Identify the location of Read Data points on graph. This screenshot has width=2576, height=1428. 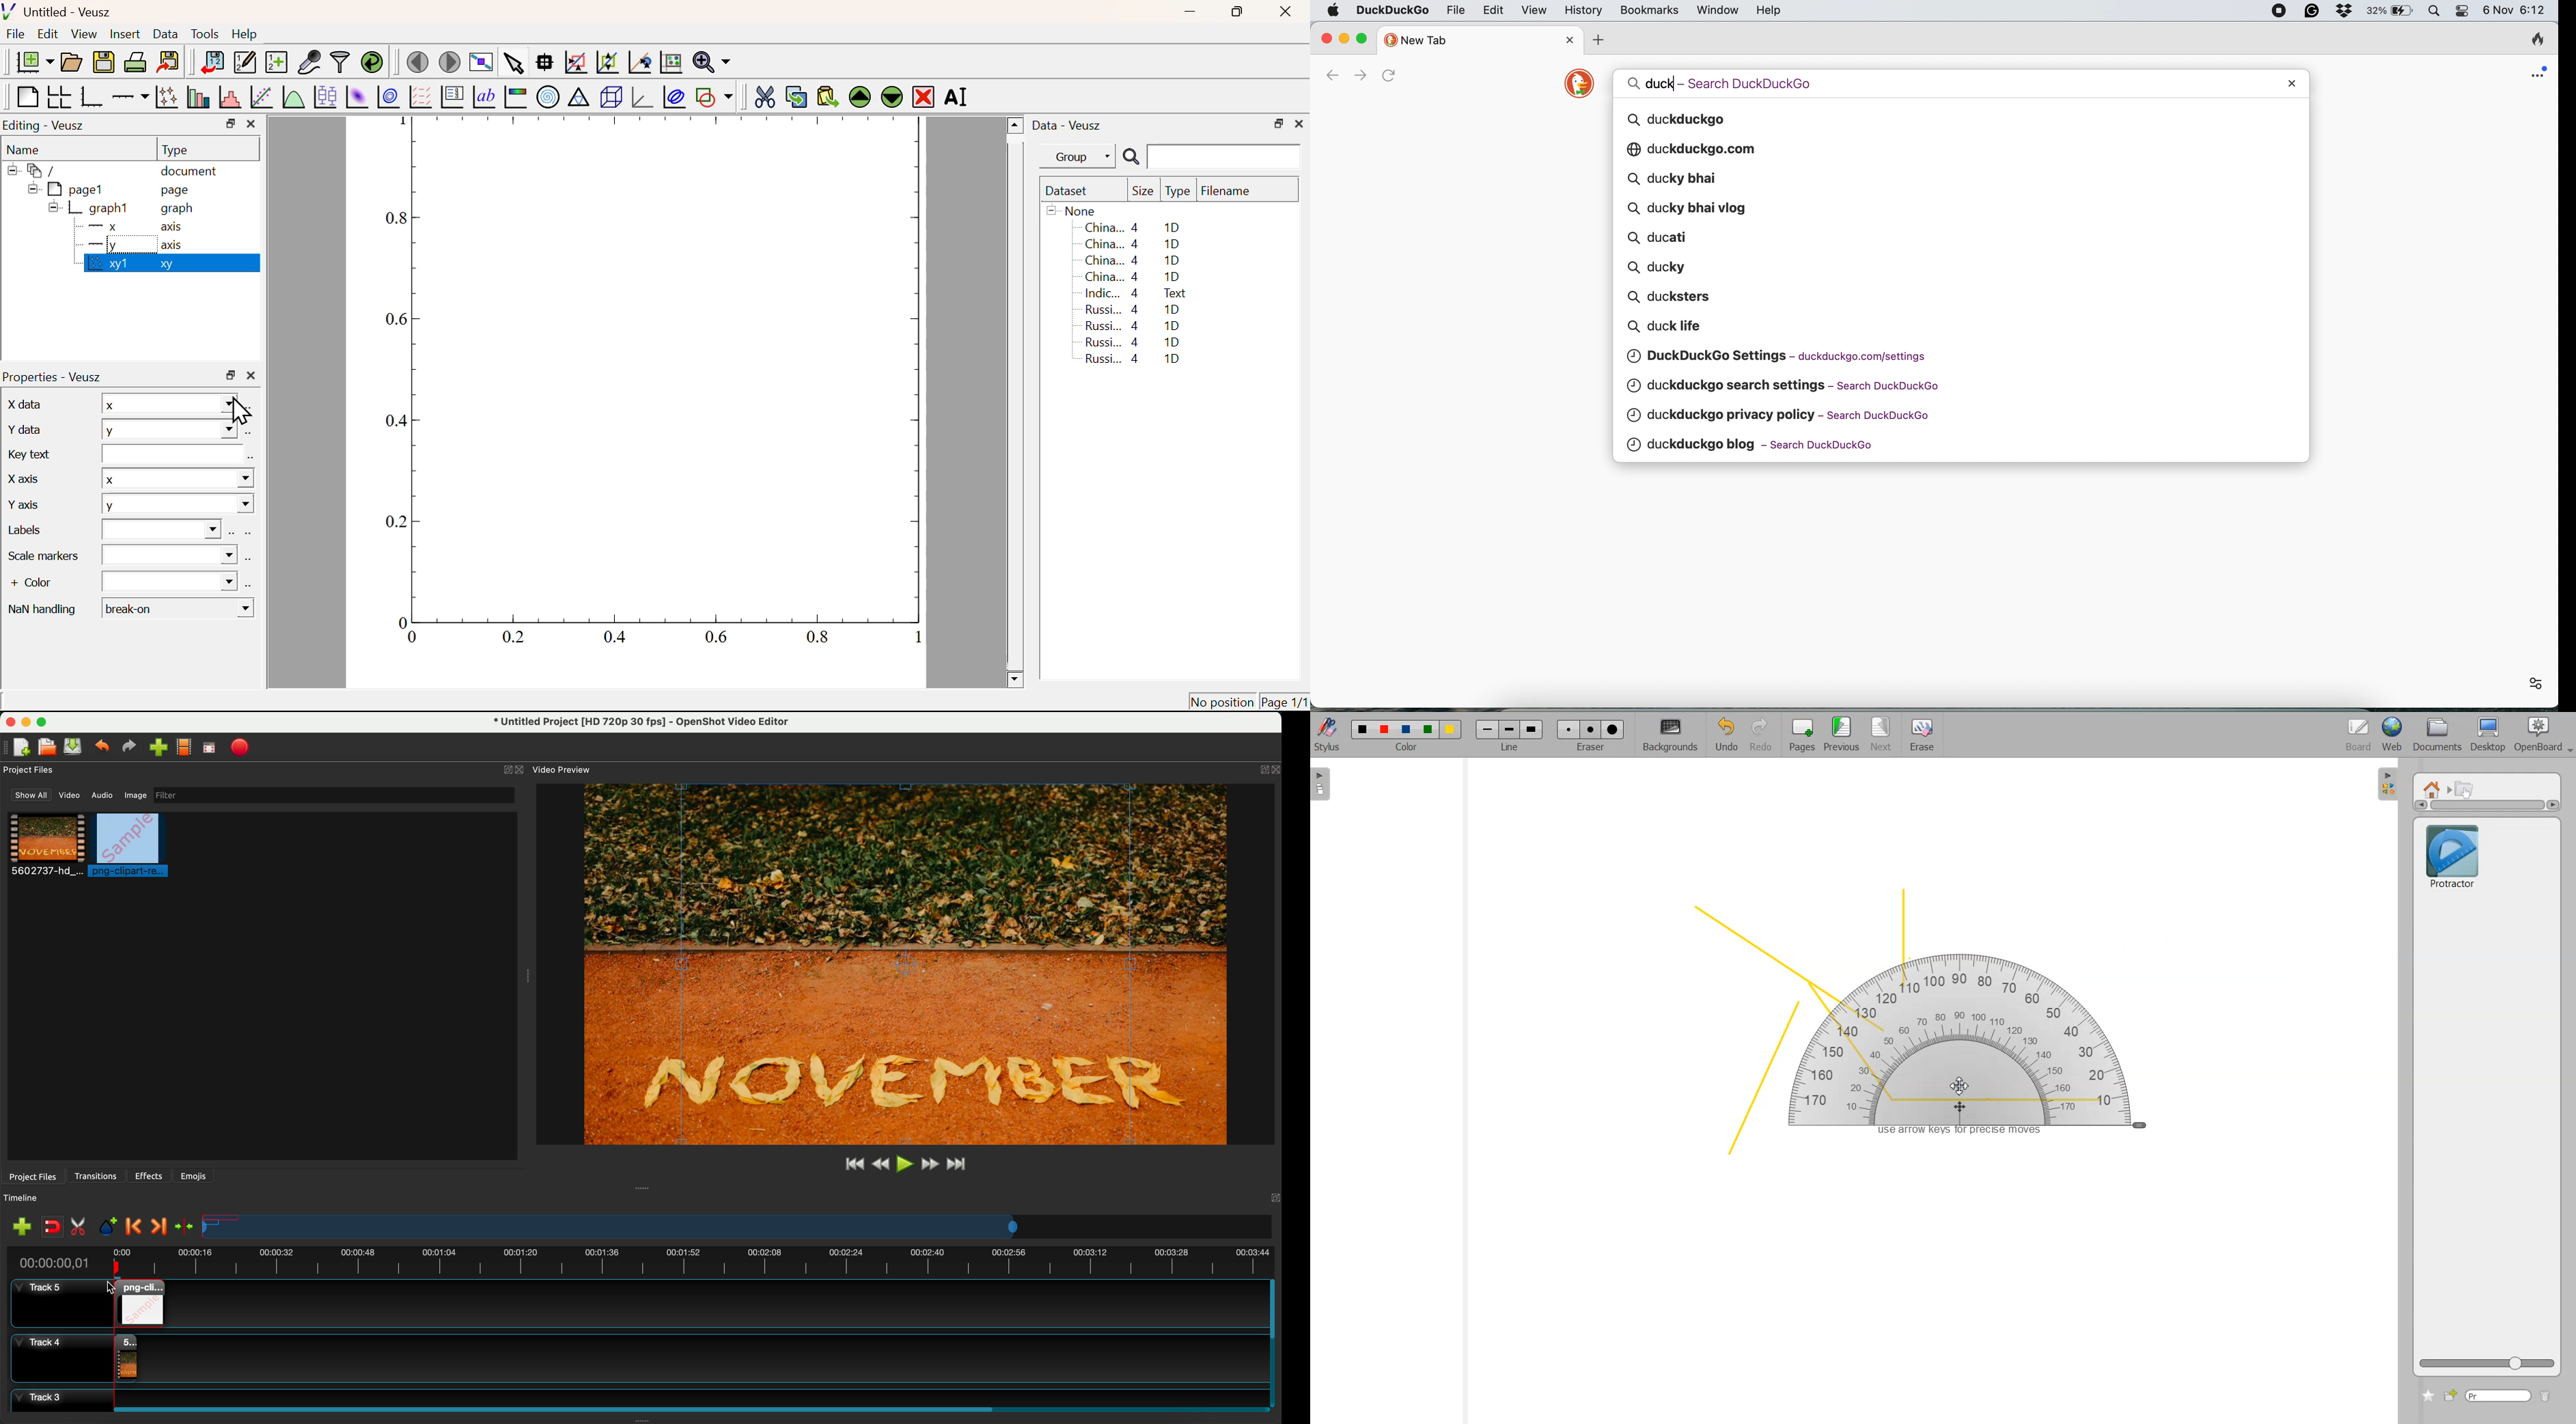
(545, 61).